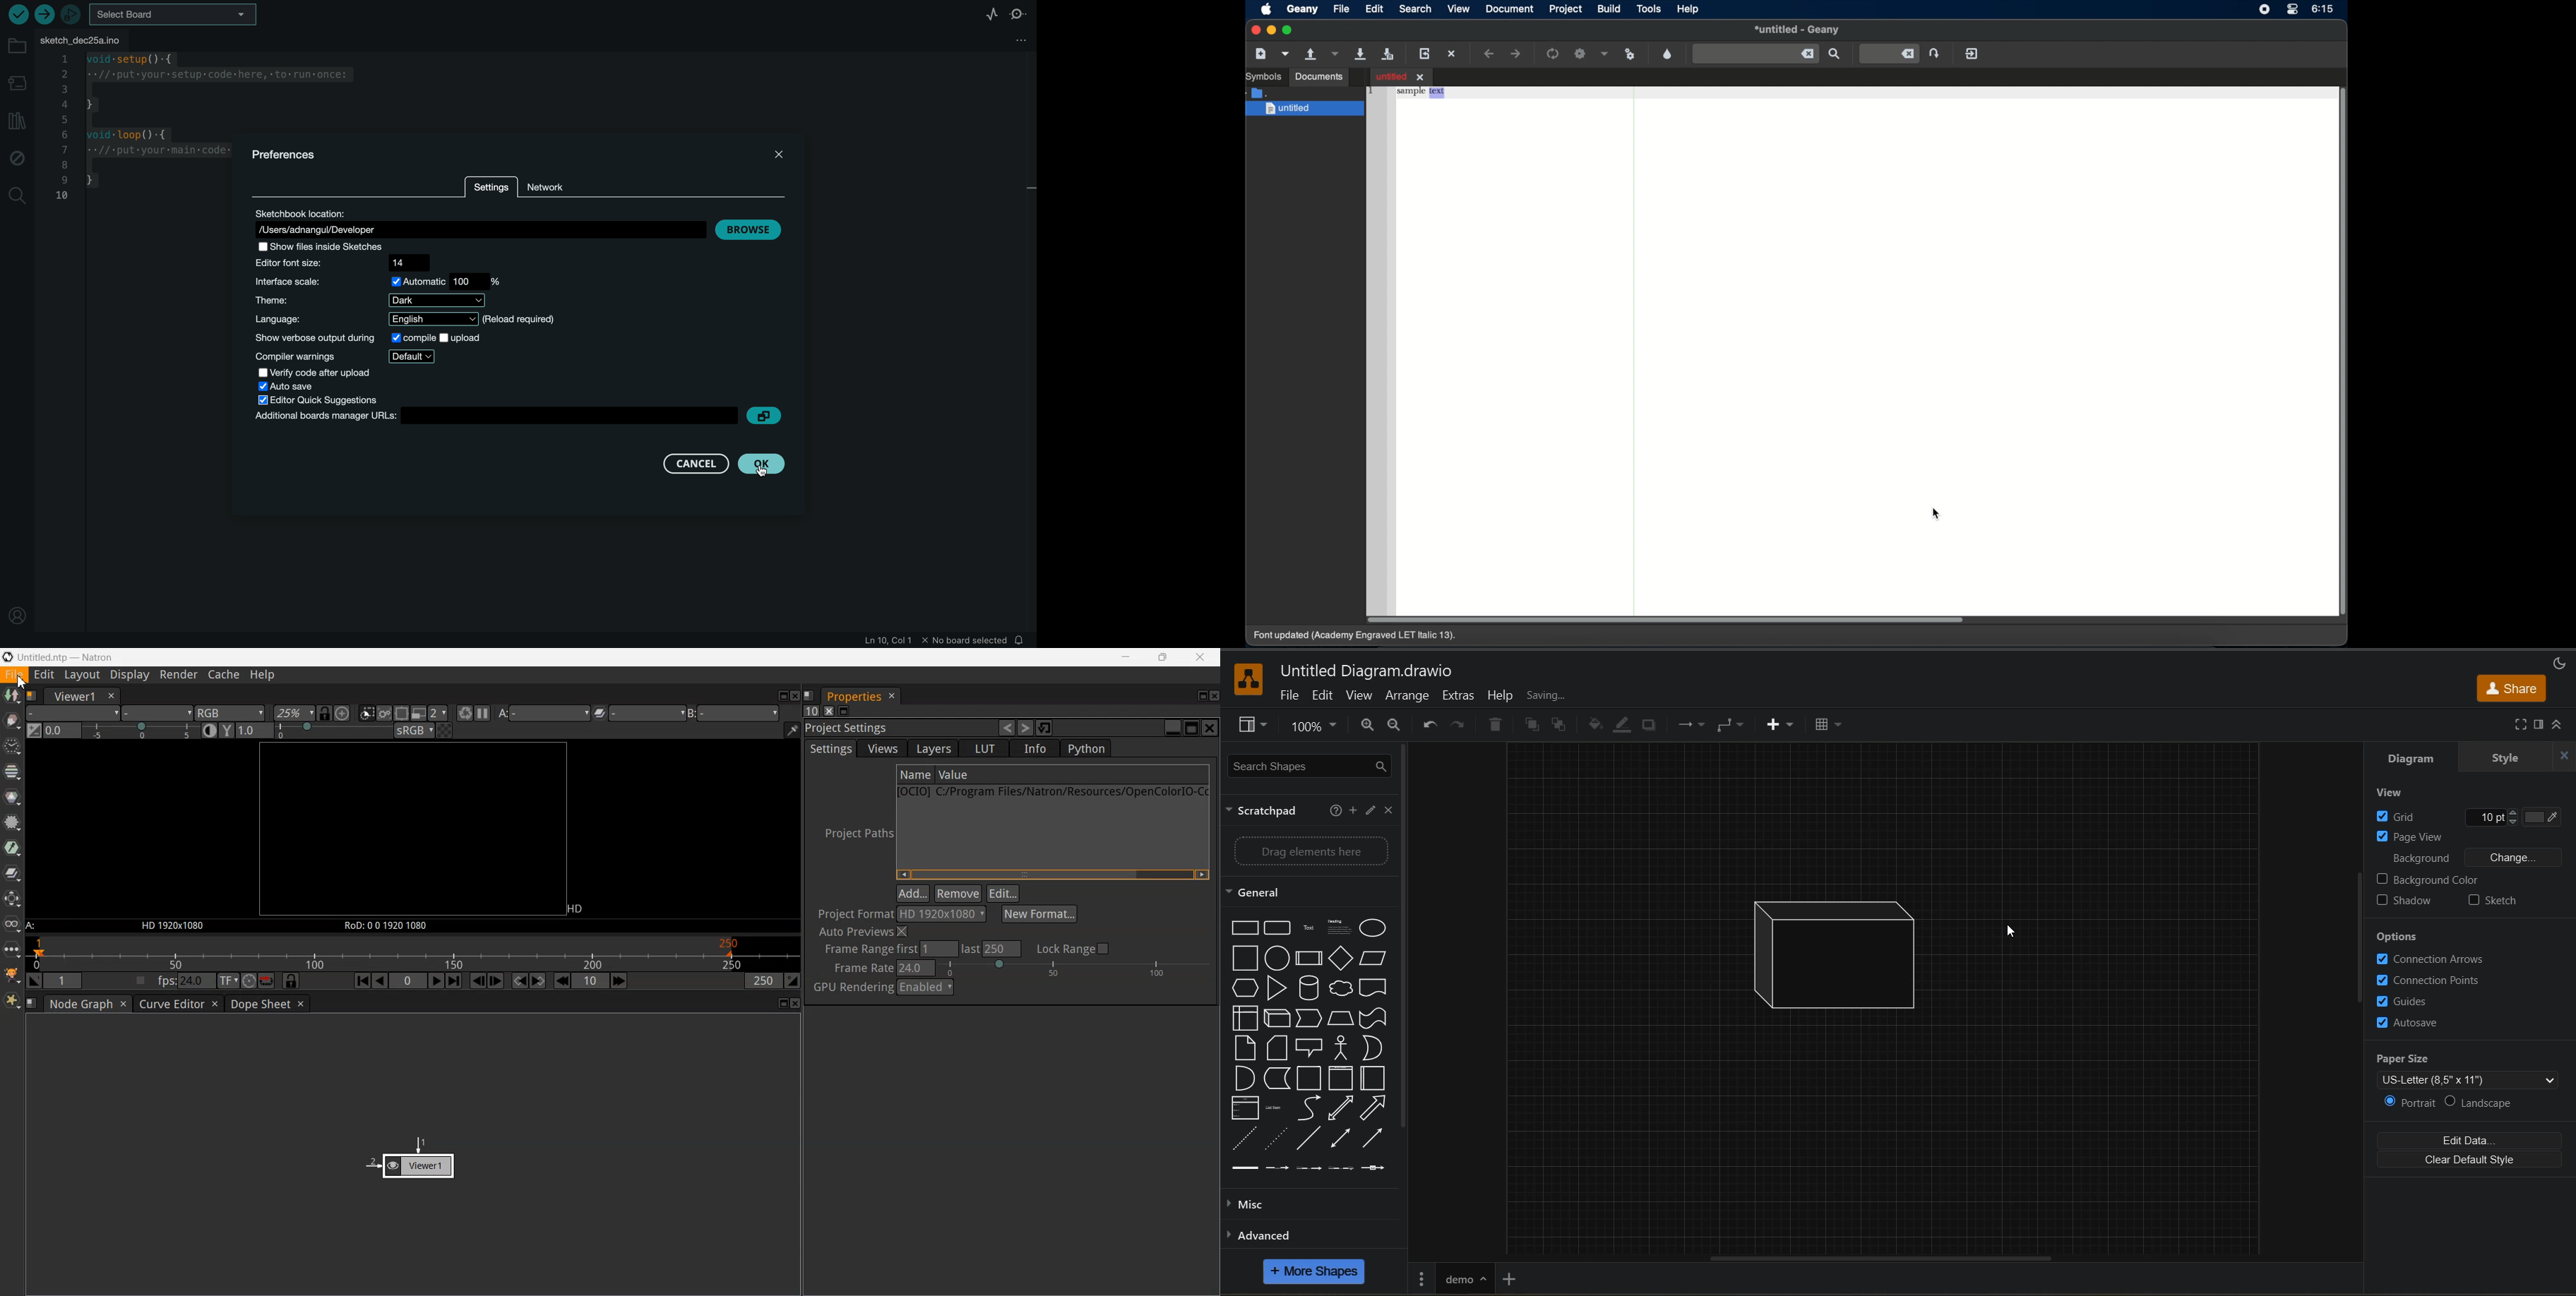 The height and width of the screenshot is (1316, 2576). What do you see at coordinates (1313, 767) in the screenshot?
I see `search shapes` at bounding box center [1313, 767].